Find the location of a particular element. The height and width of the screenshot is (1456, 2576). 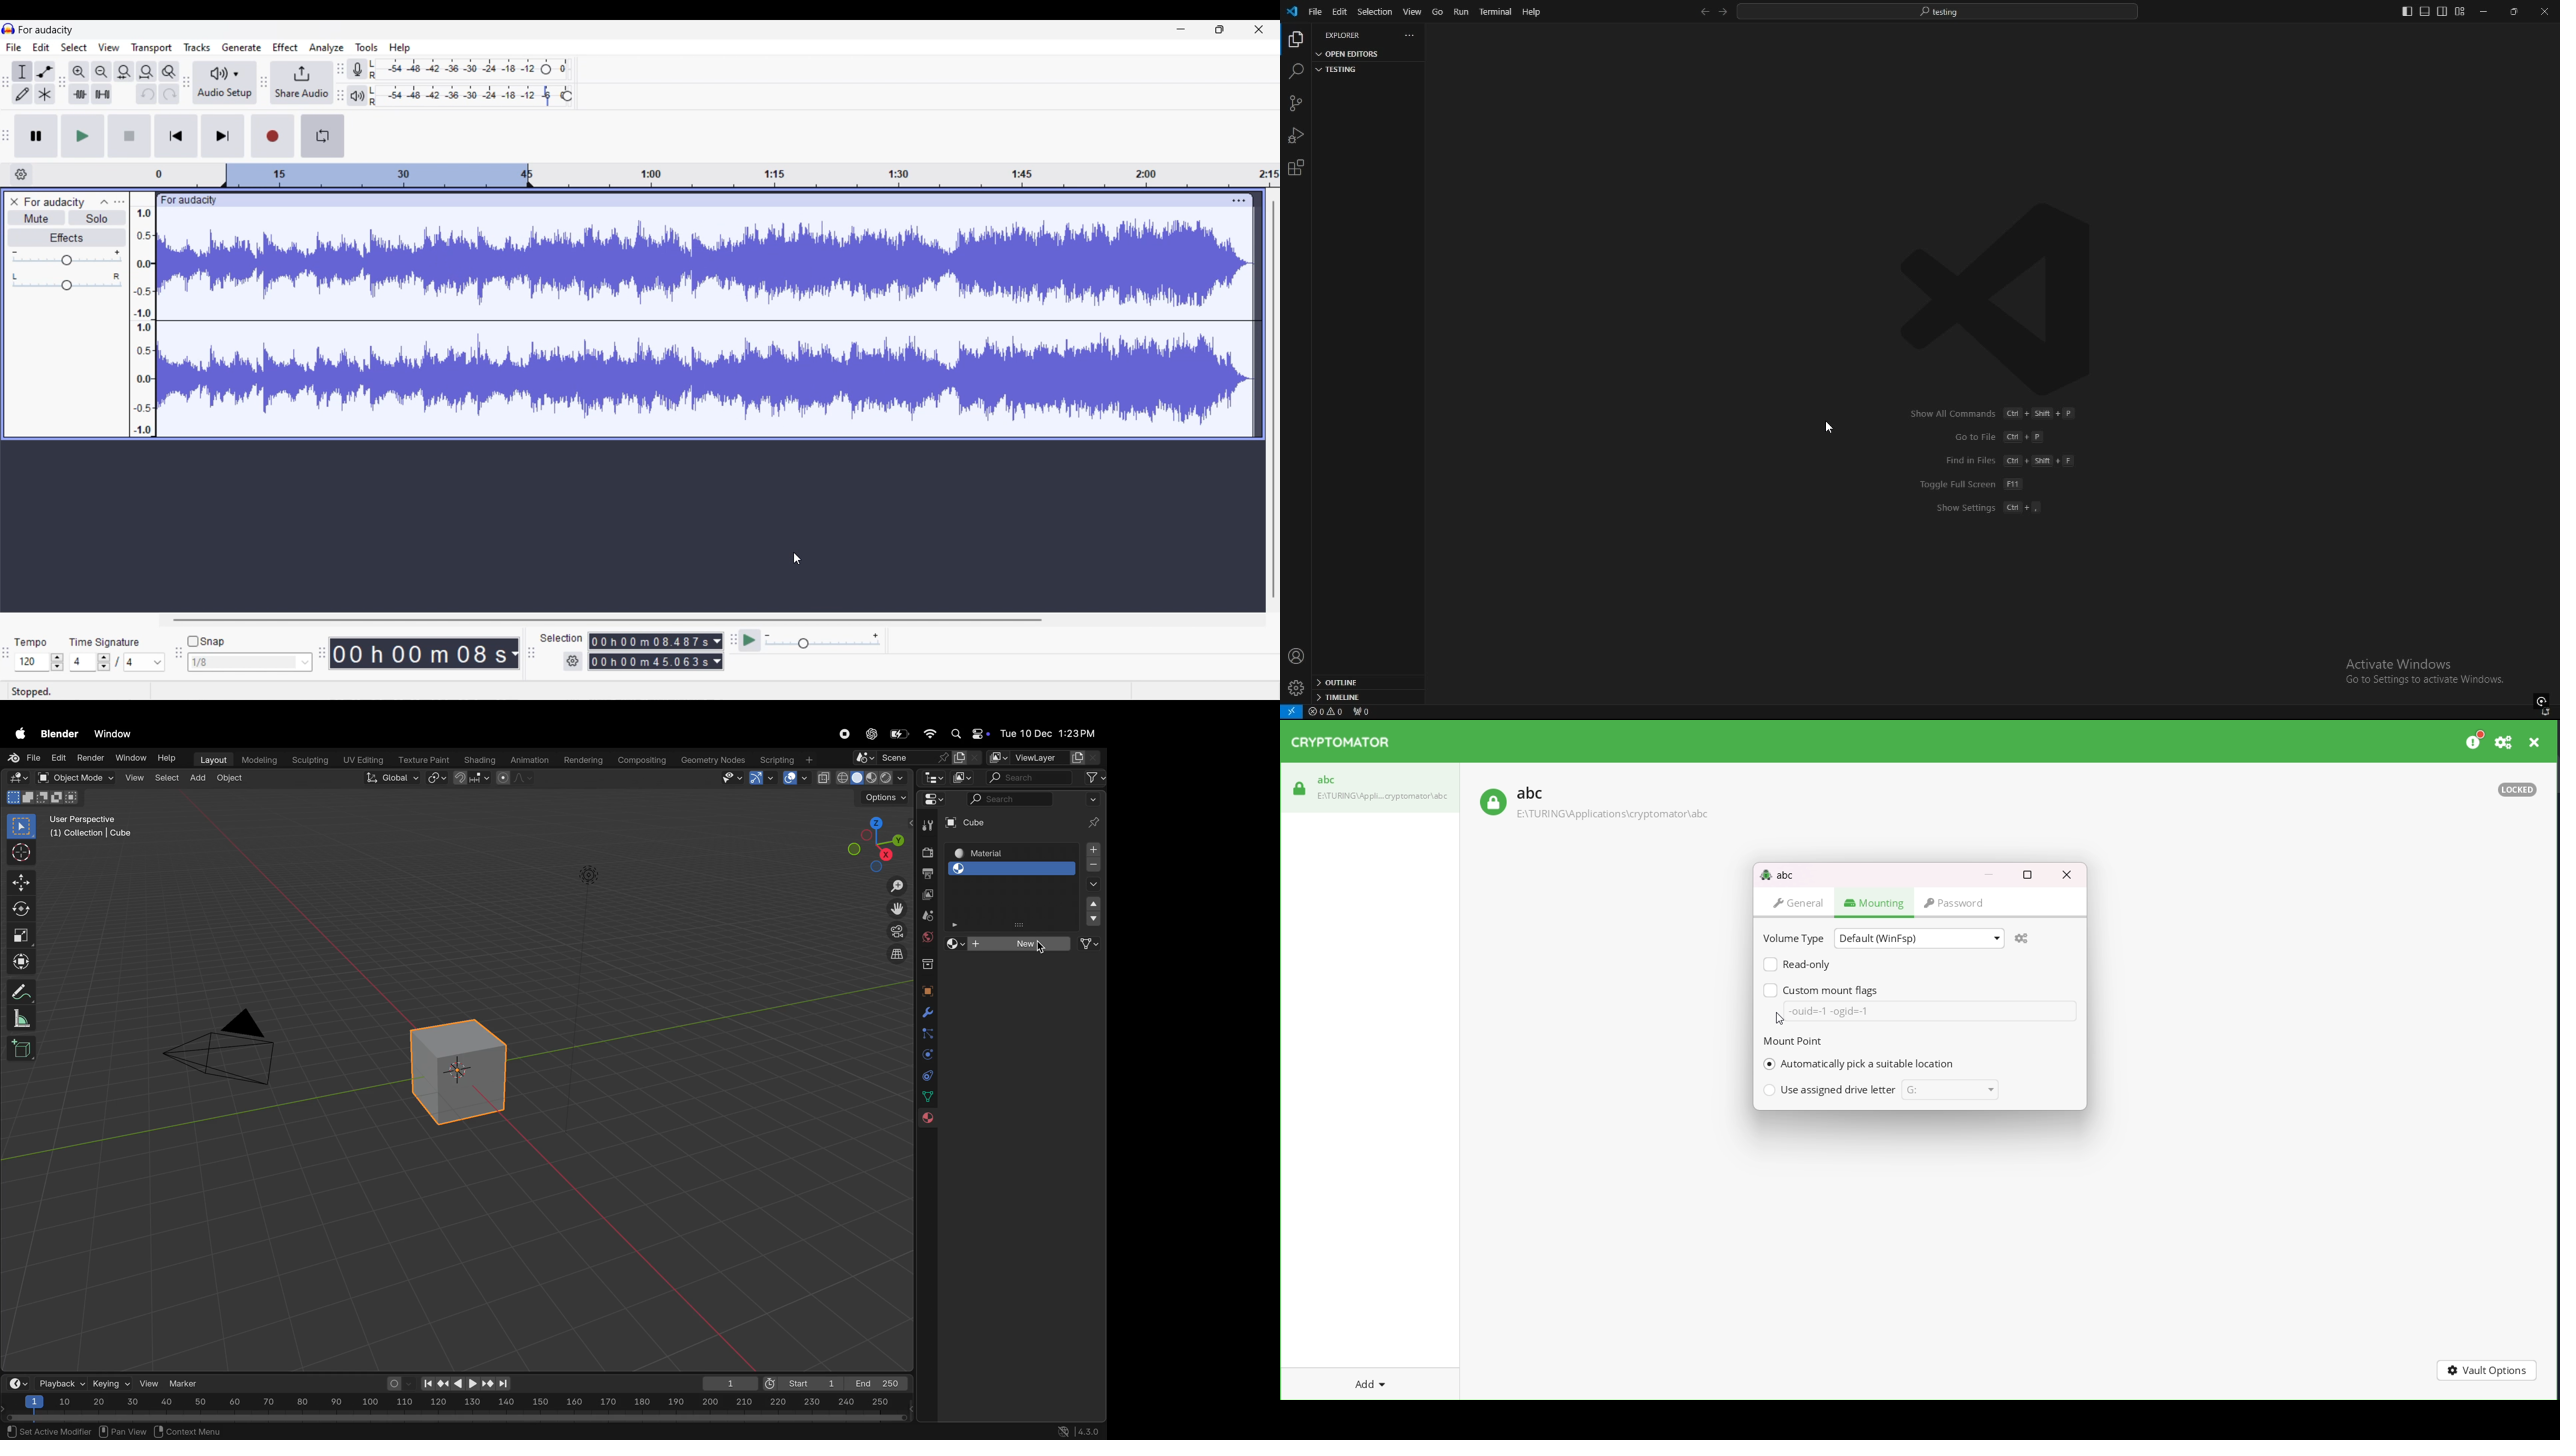

maximize is located at coordinates (2027, 874).